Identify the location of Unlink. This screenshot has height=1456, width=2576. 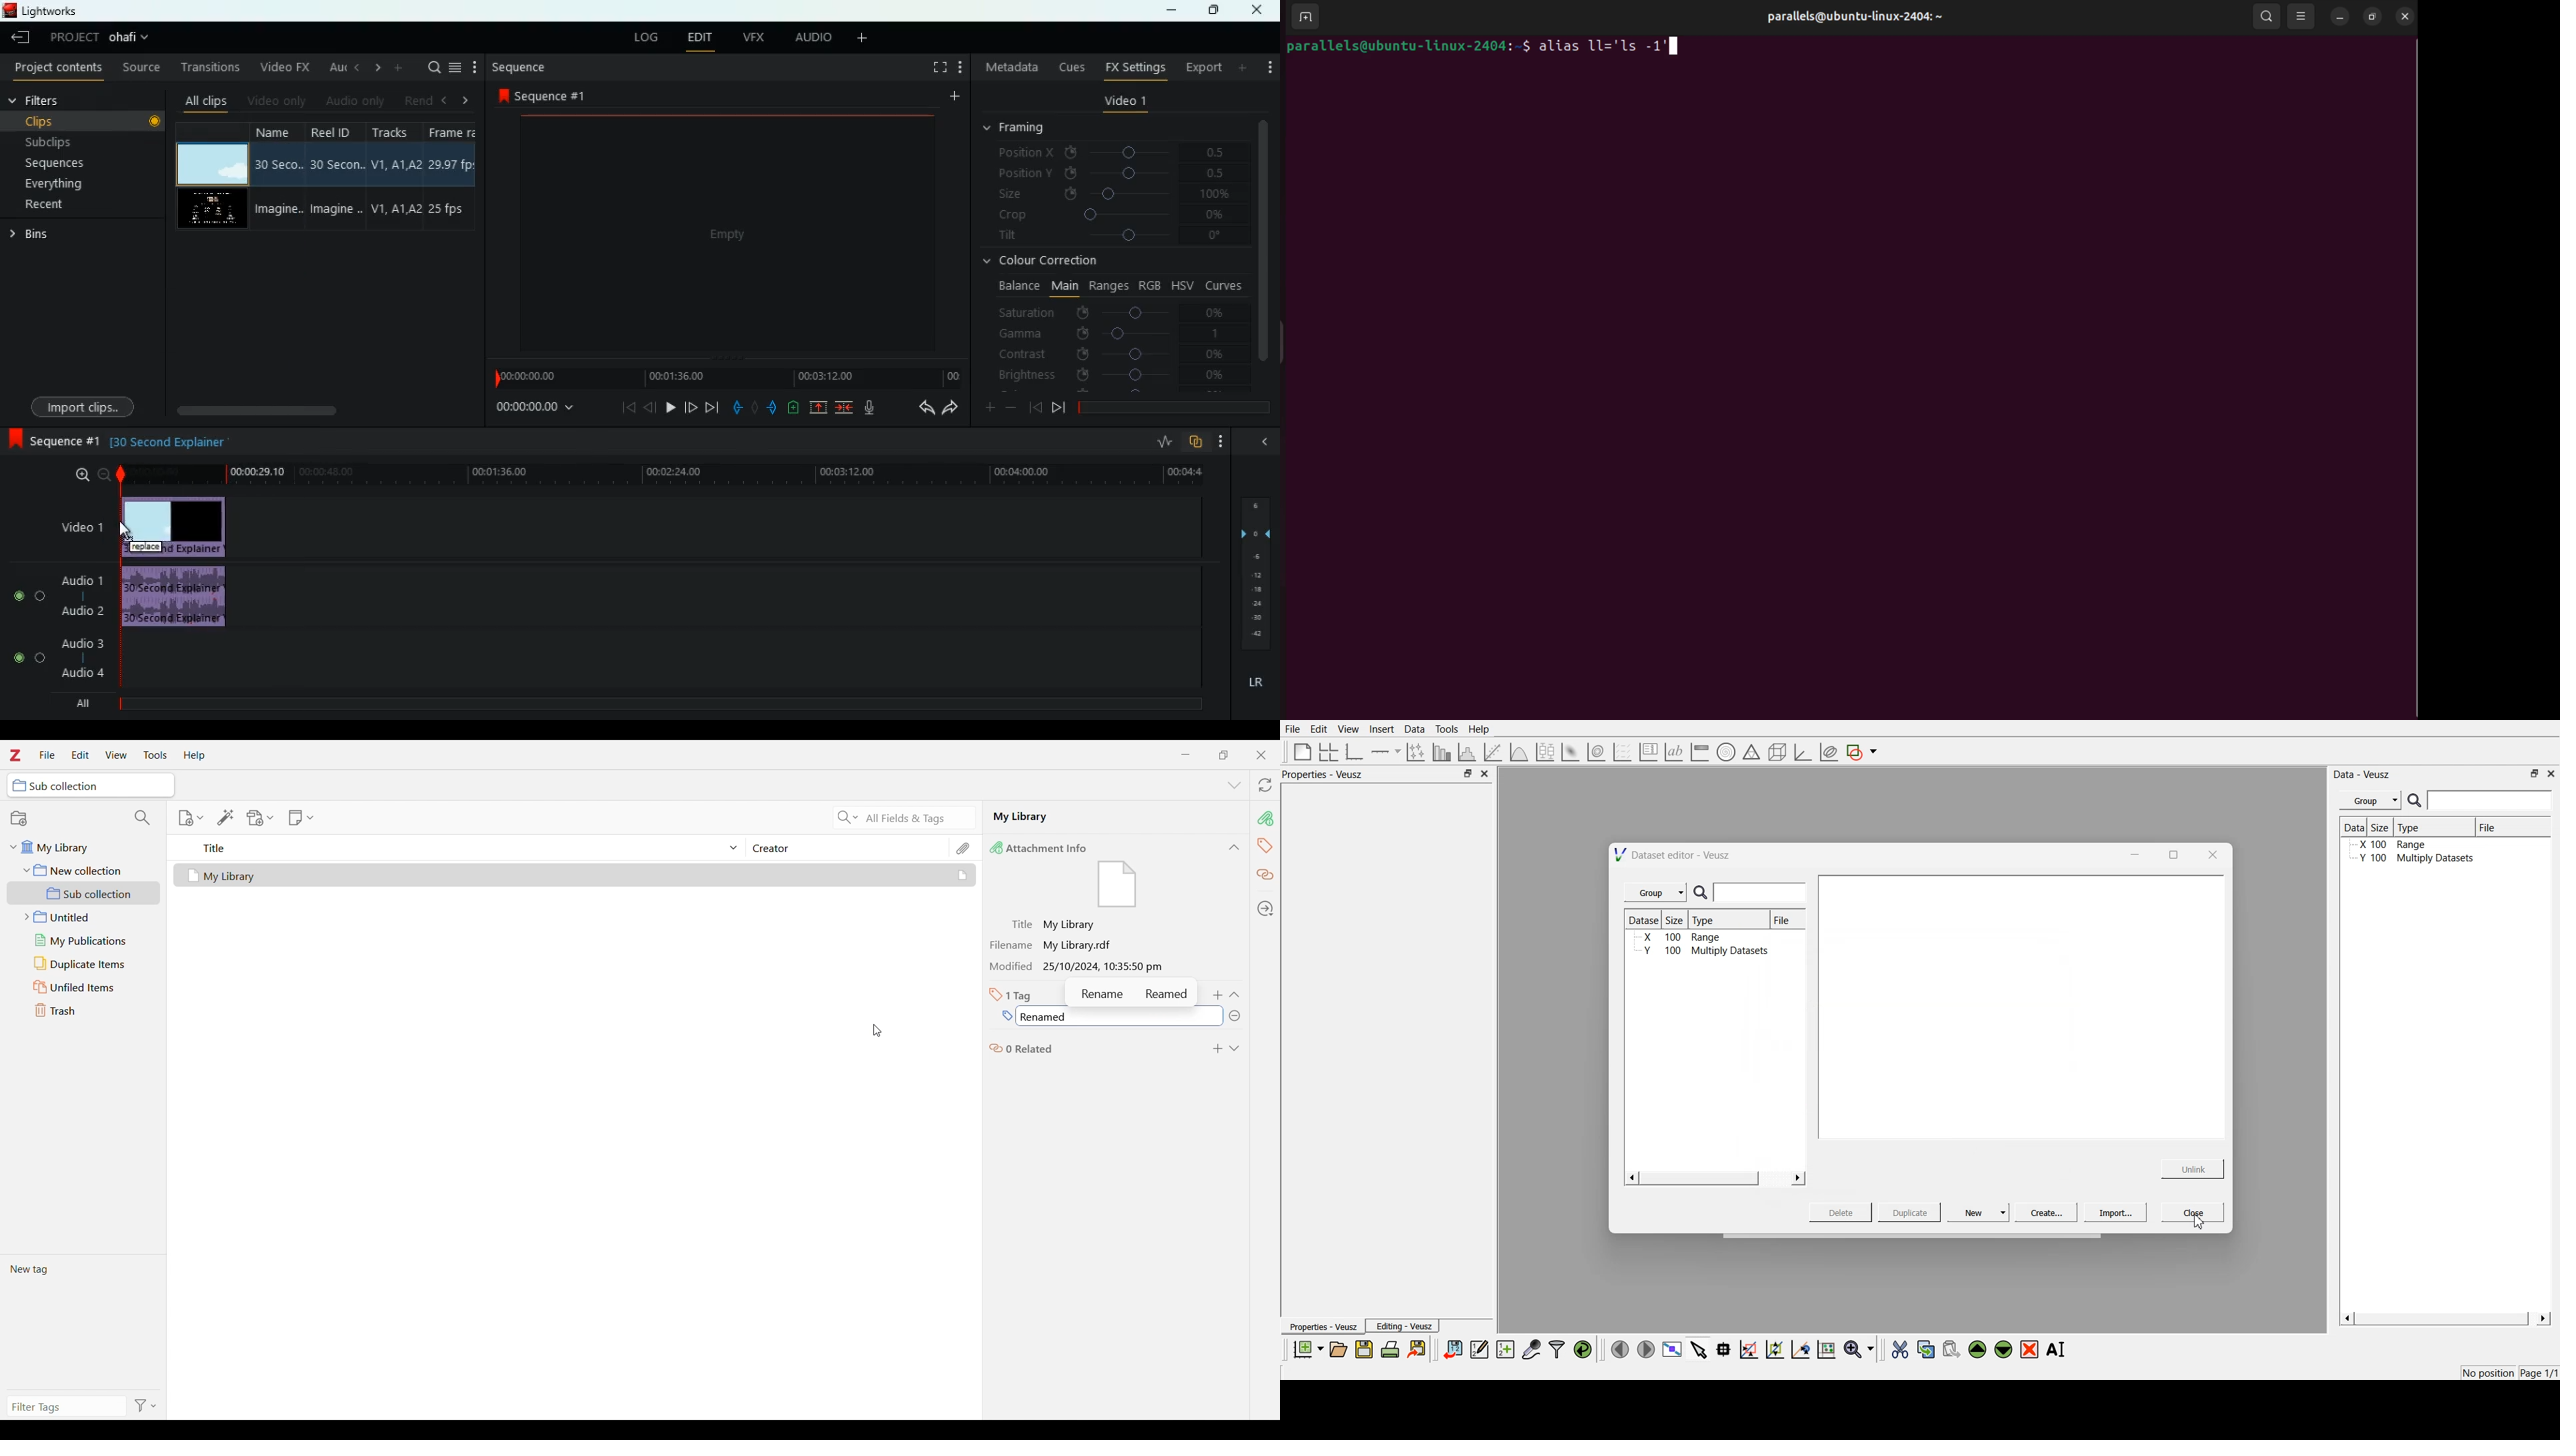
(2193, 1167).